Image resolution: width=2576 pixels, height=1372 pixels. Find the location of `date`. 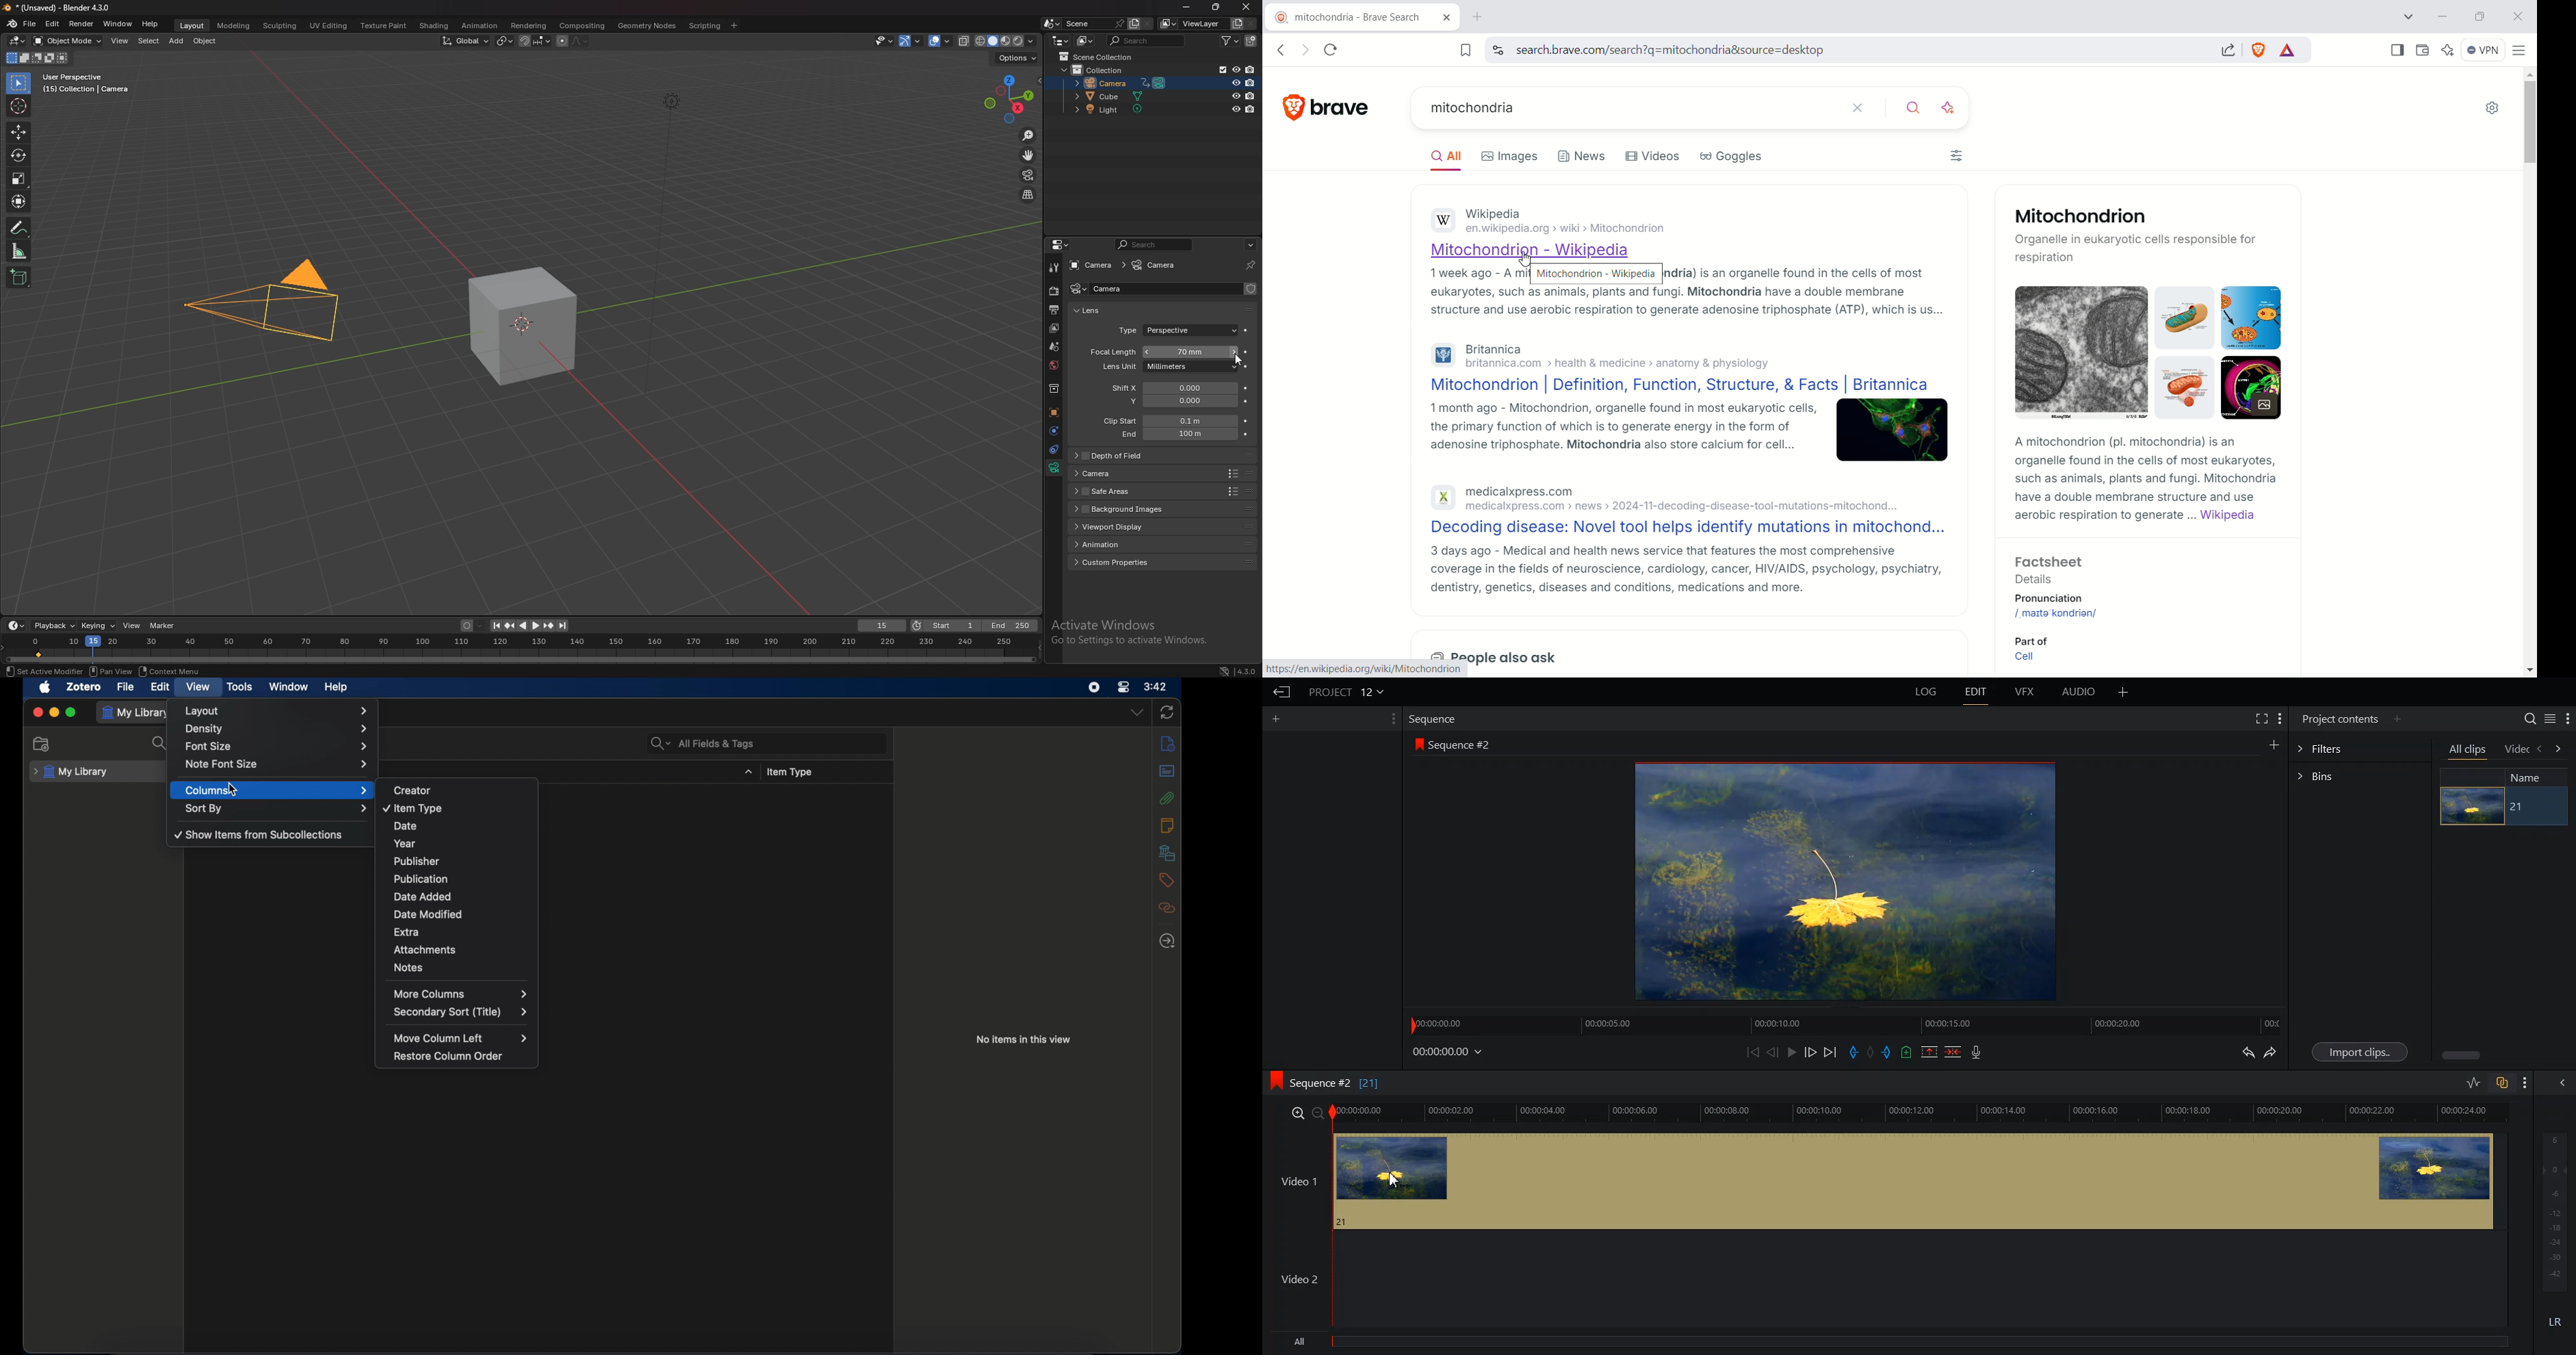

date is located at coordinates (462, 824).